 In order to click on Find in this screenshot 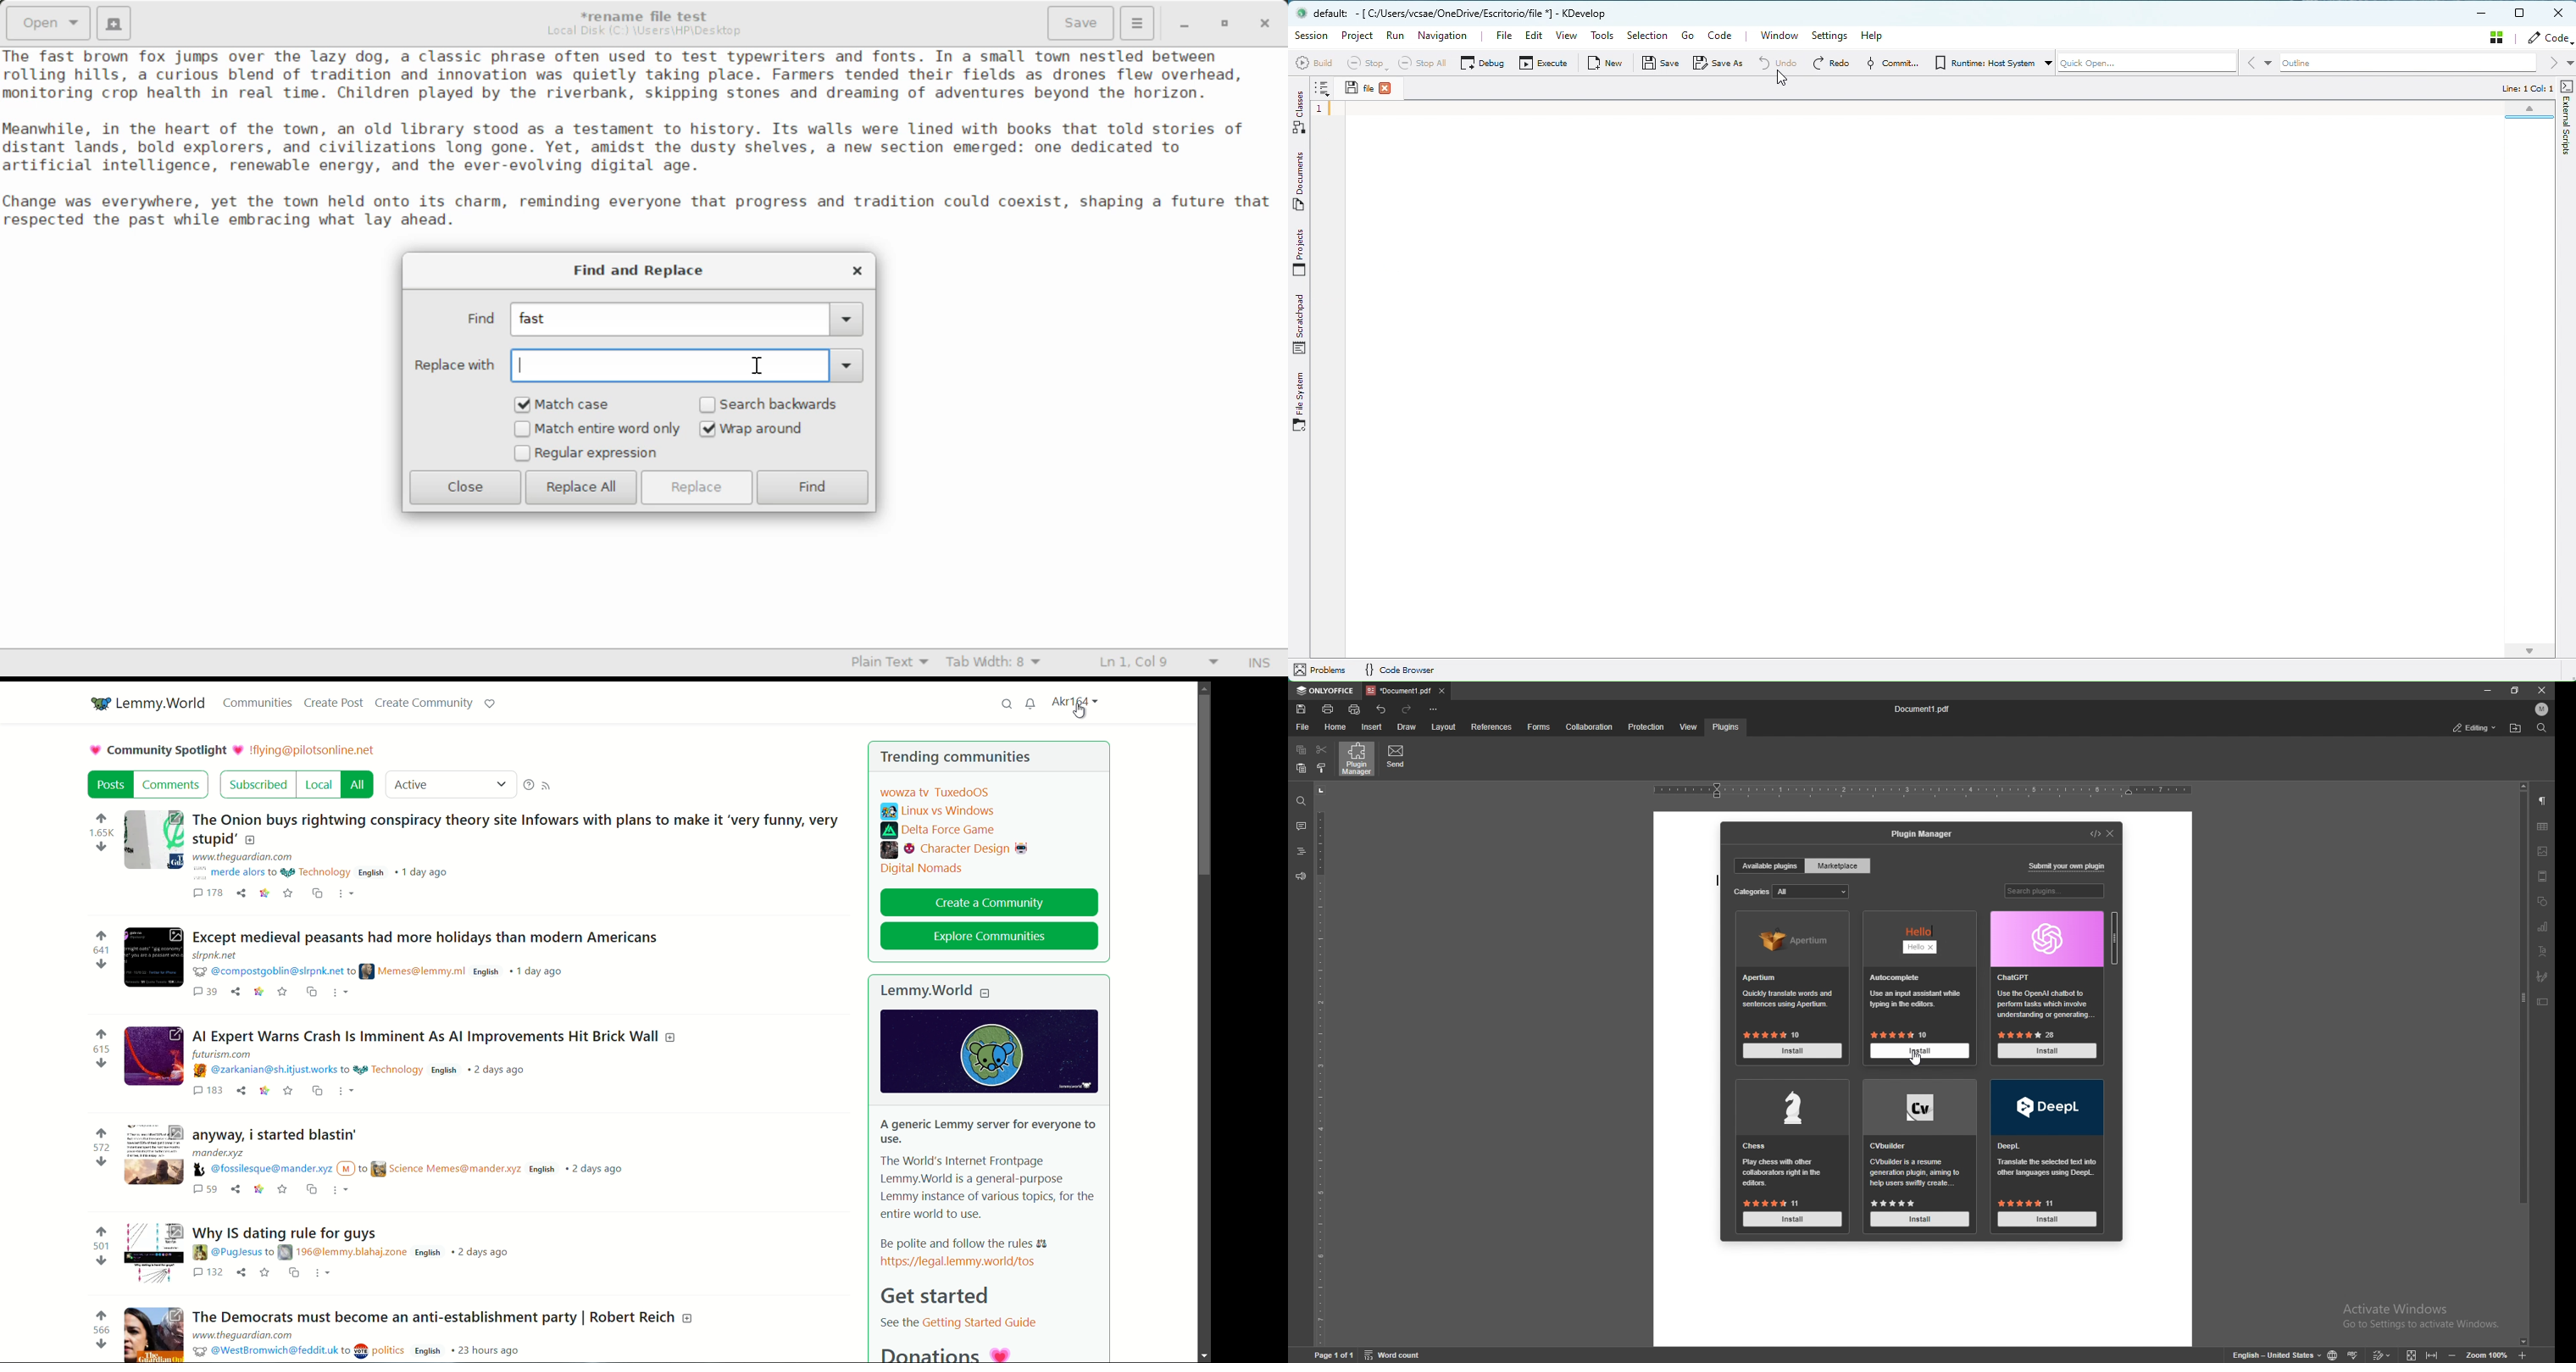, I will do `click(814, 487)`.